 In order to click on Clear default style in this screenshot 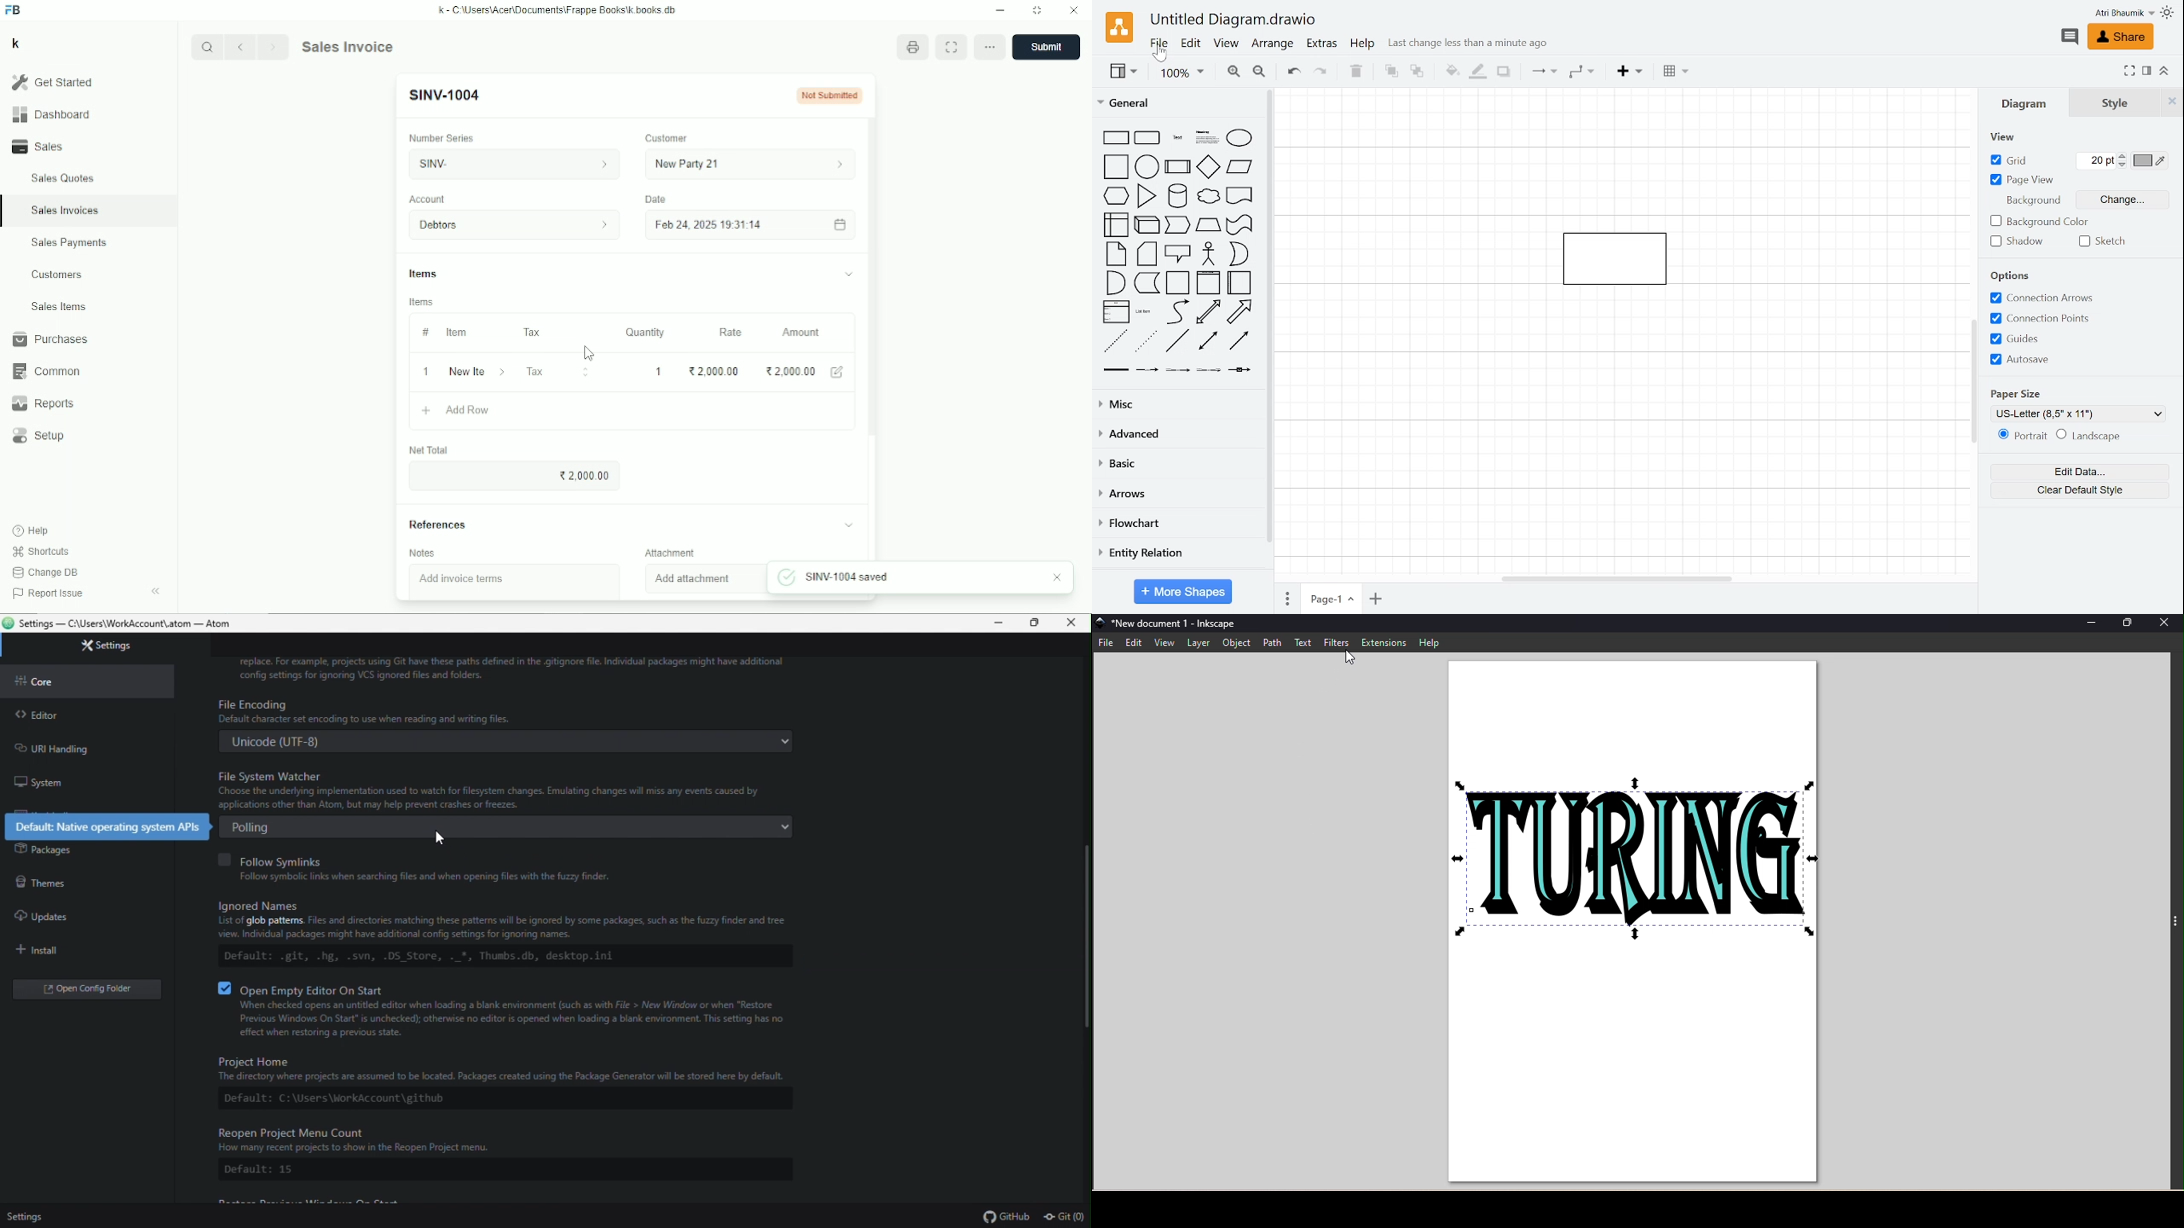, I will do `click(2080, 489)`.